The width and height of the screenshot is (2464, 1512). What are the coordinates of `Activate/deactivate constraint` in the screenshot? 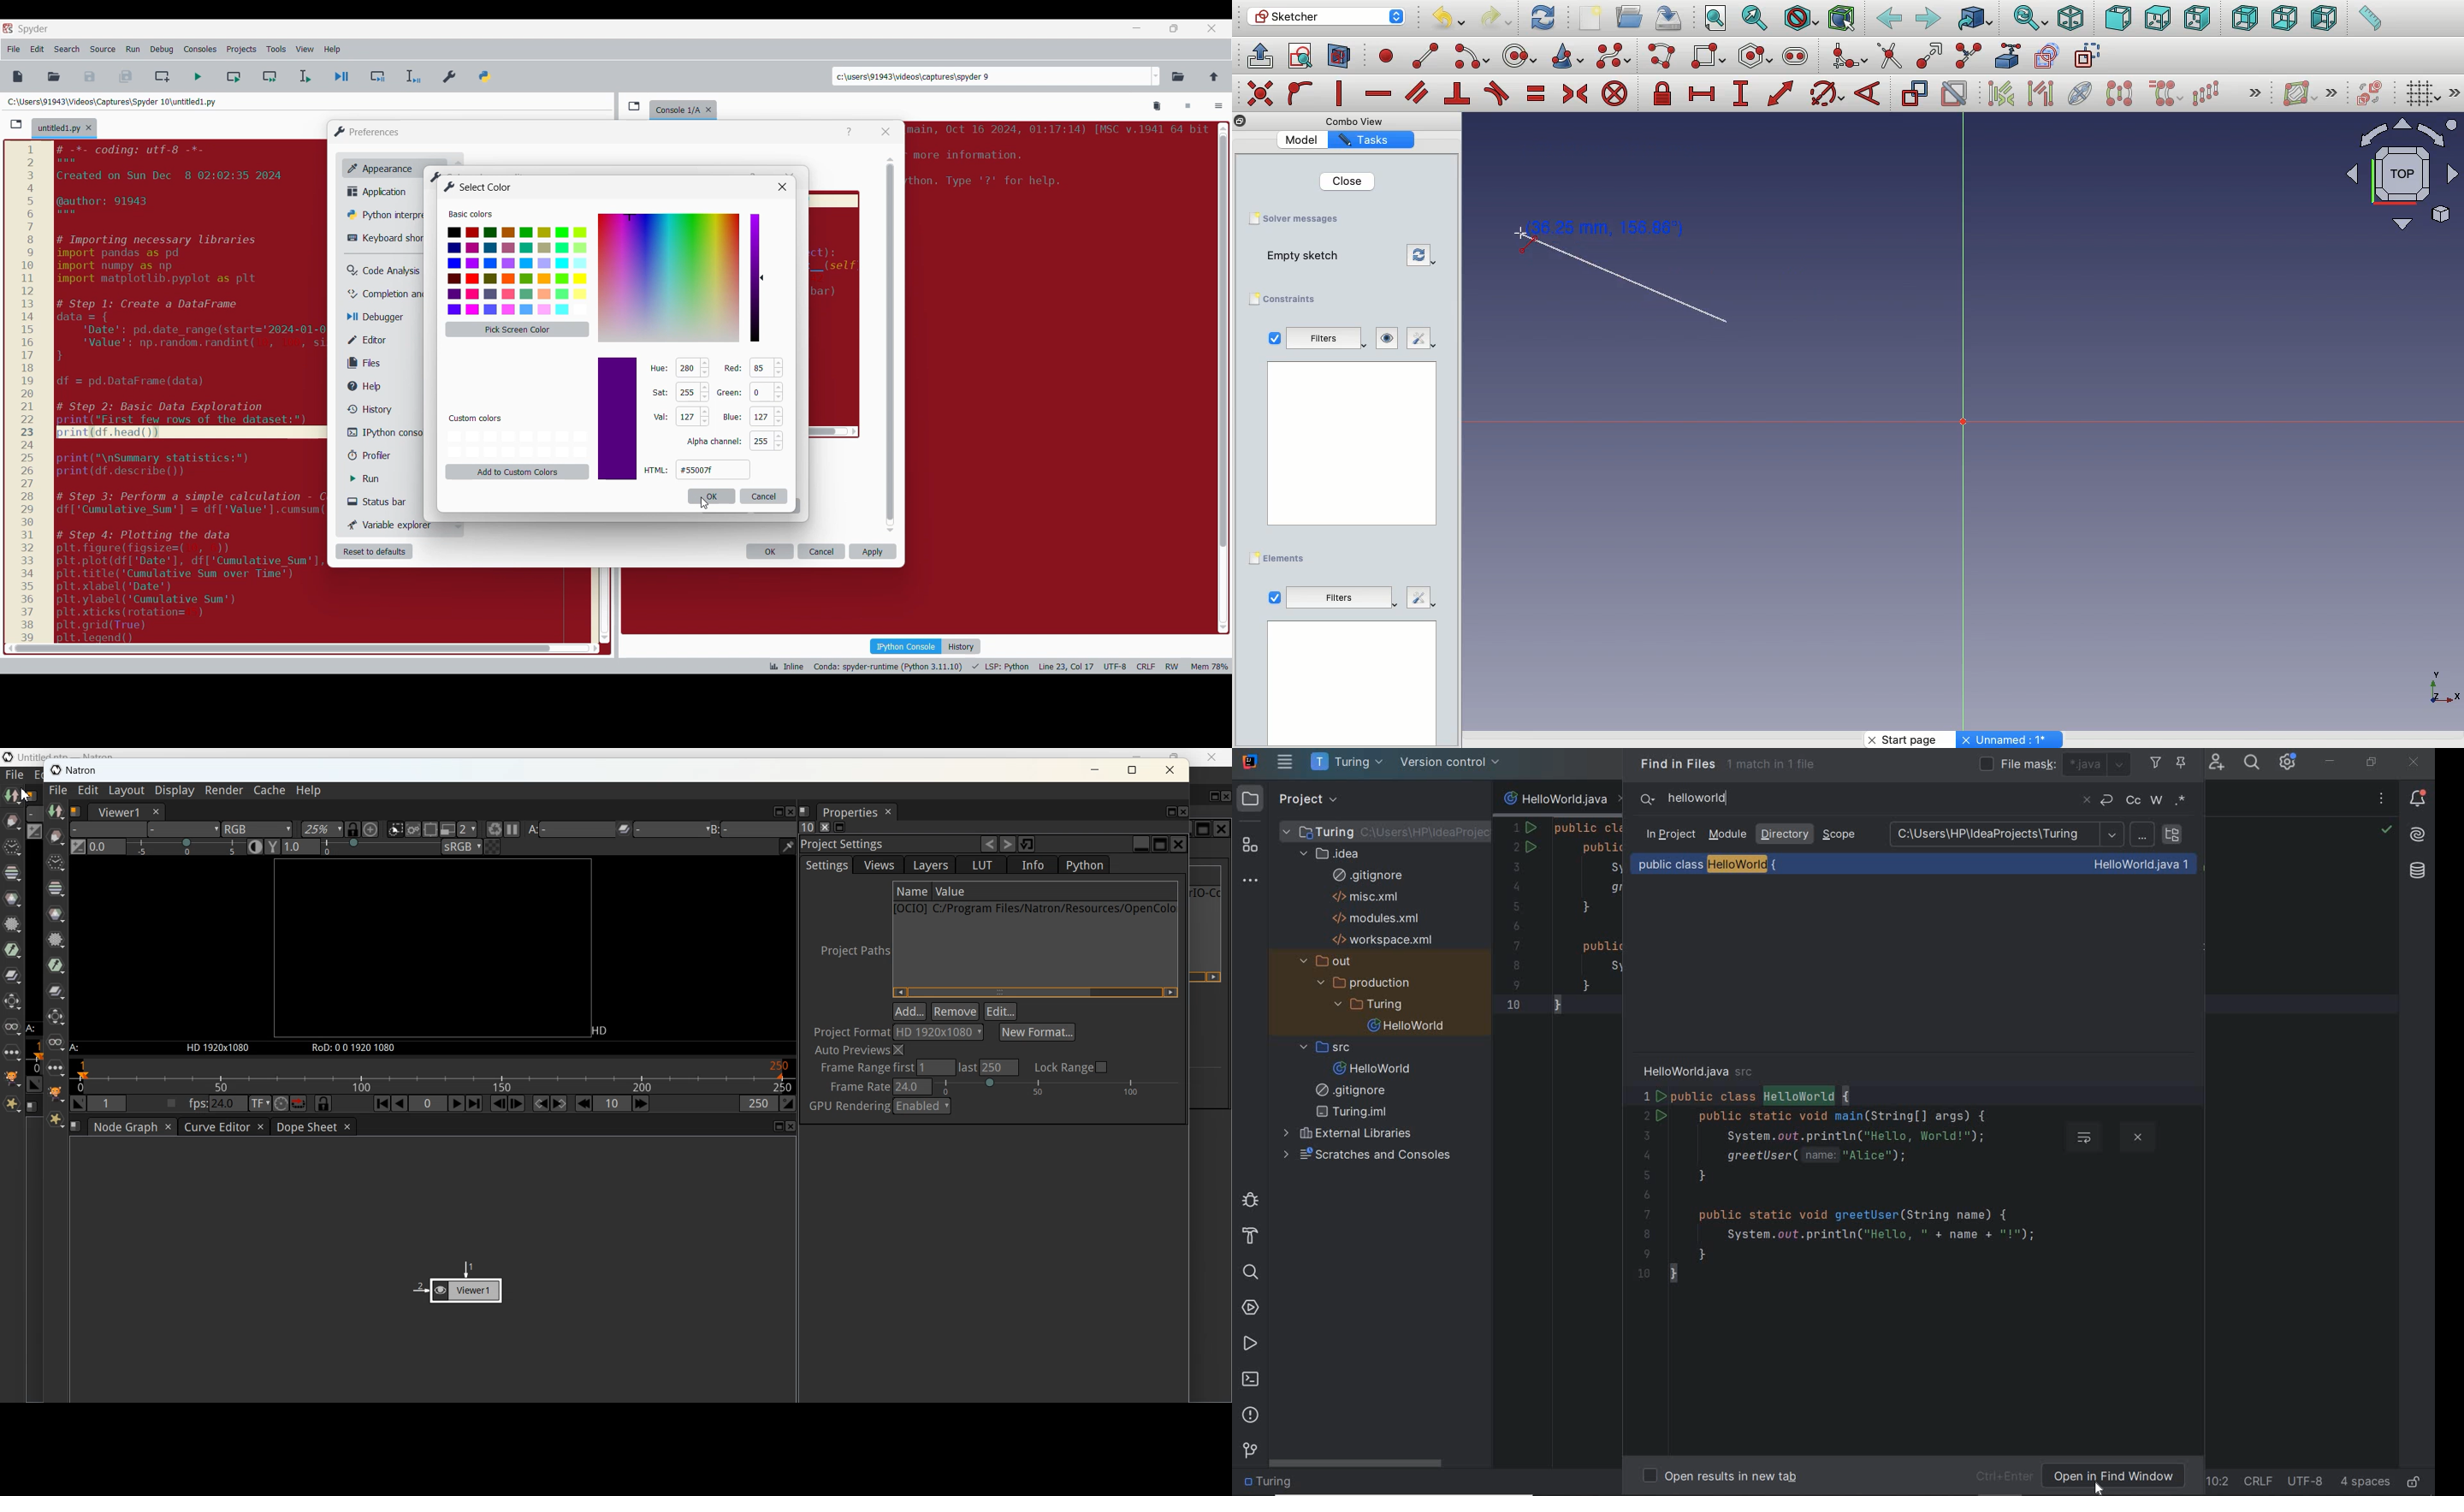 It's located at (1956, 93).